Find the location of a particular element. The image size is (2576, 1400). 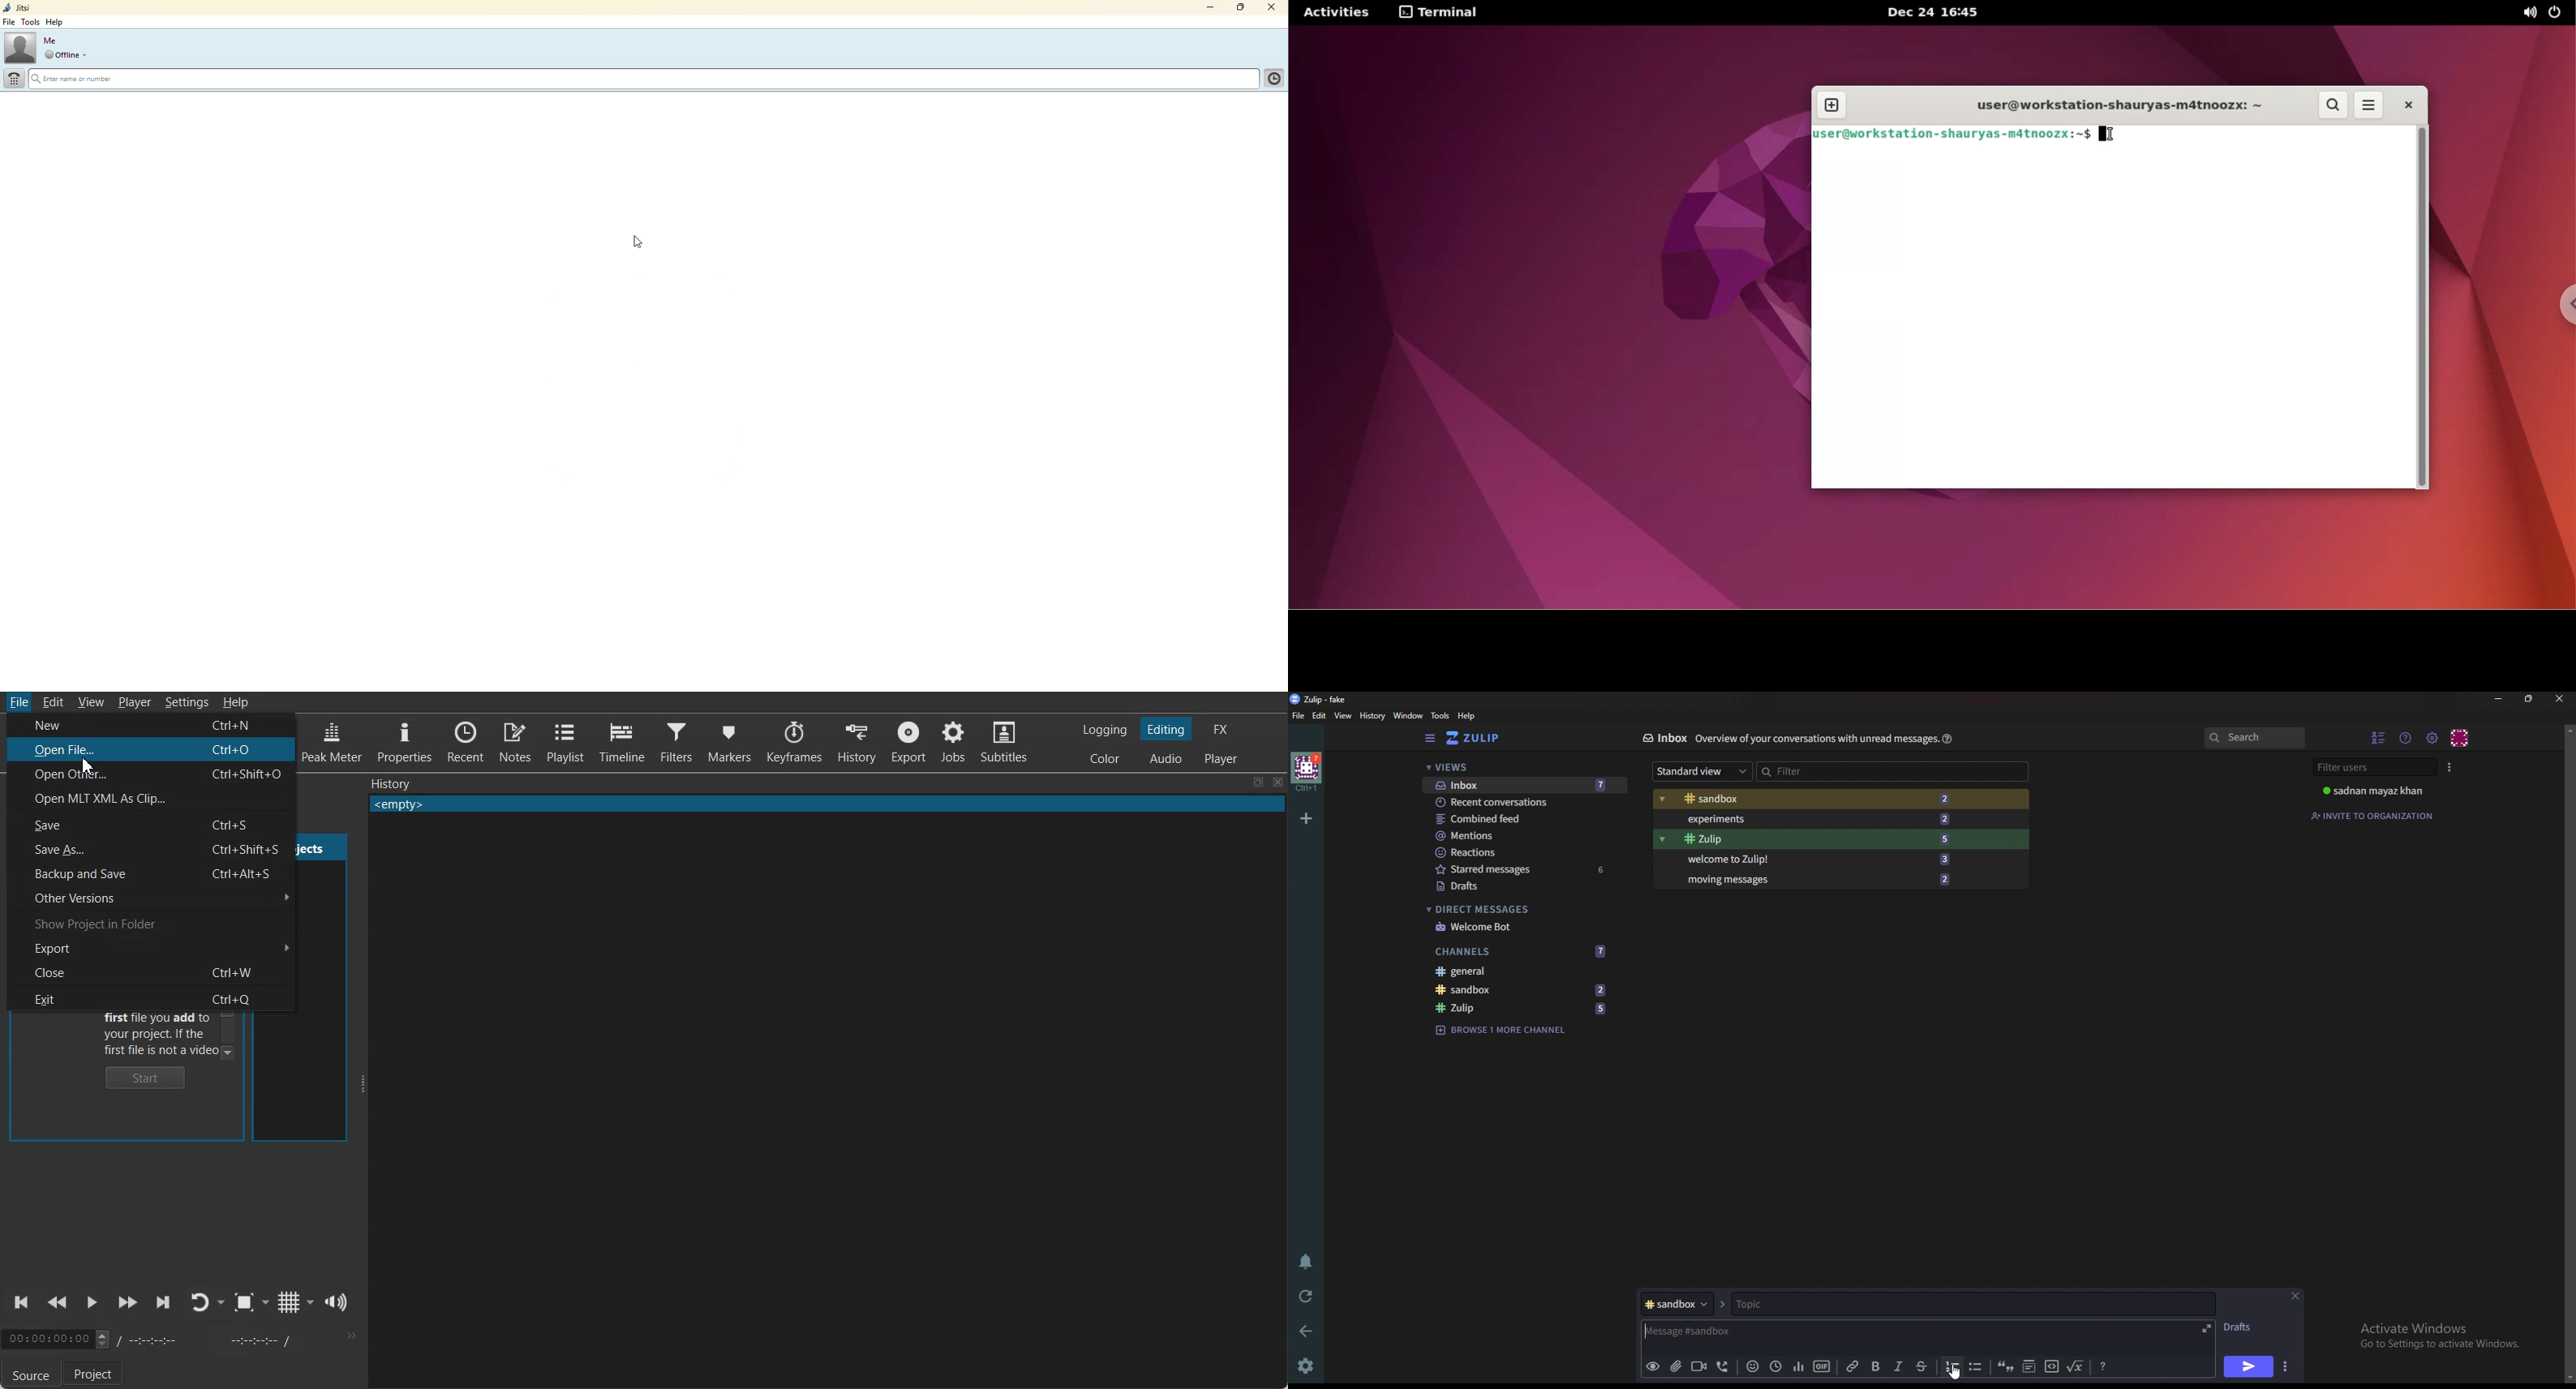

Preview is located at coordinates (1653, 1367).